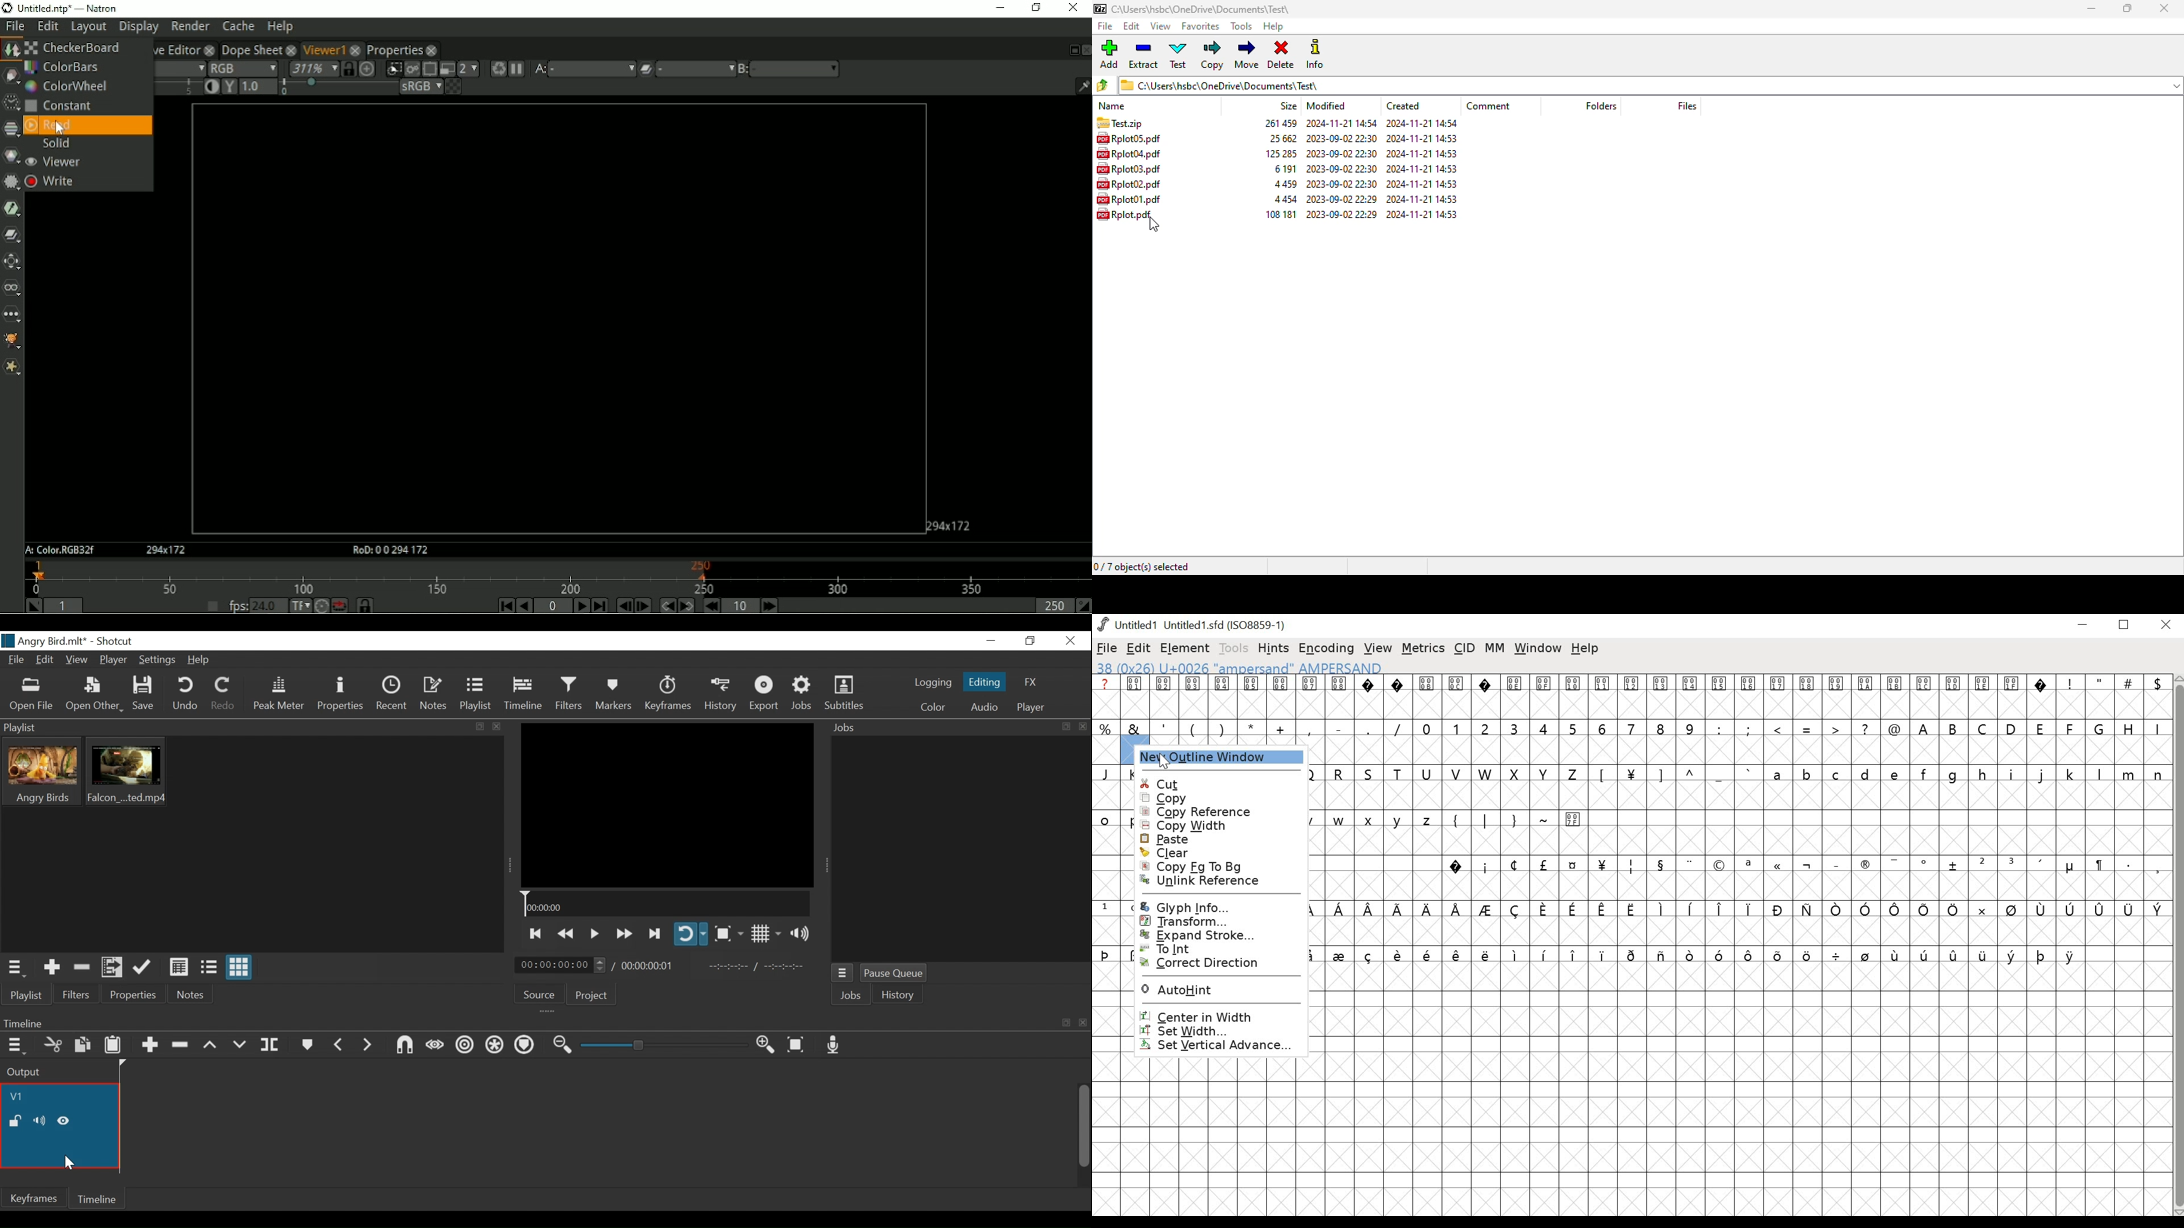 The height and width of the screenshot is (1232, 2184). I want to click on symbol, so click(2011, 910).